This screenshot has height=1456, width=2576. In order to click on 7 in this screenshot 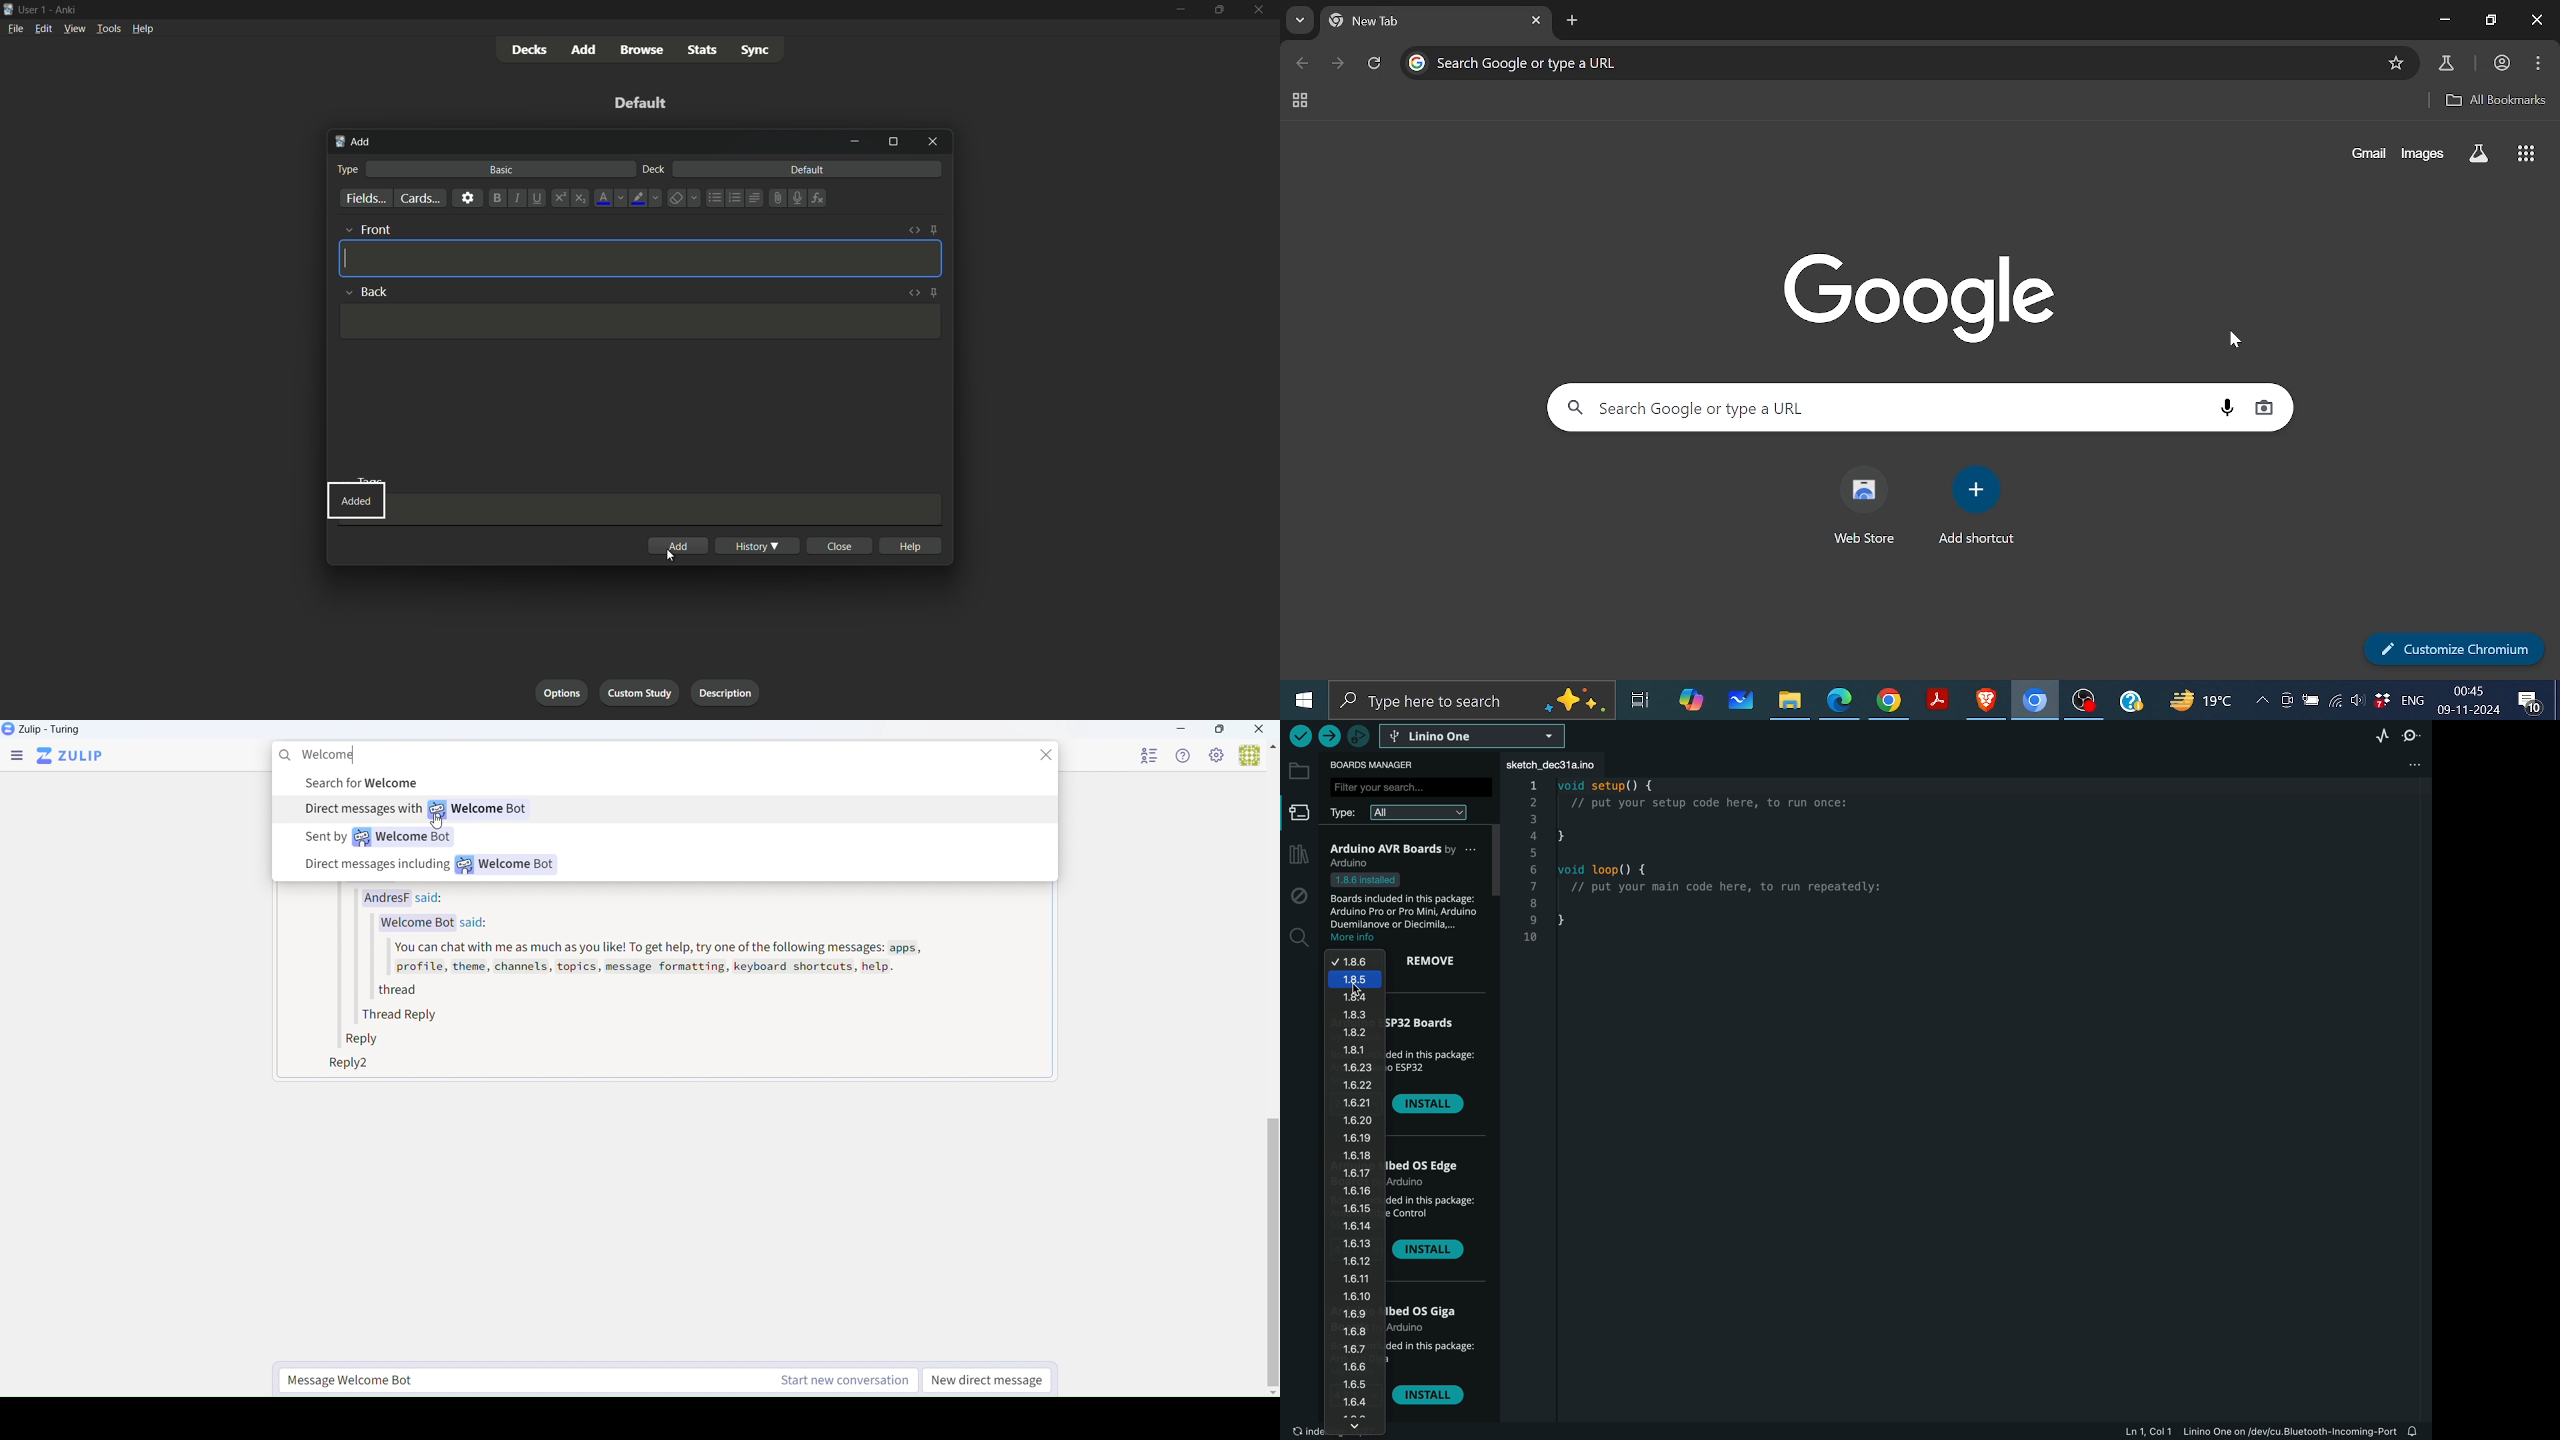, I will do `click(1531, 887)`.